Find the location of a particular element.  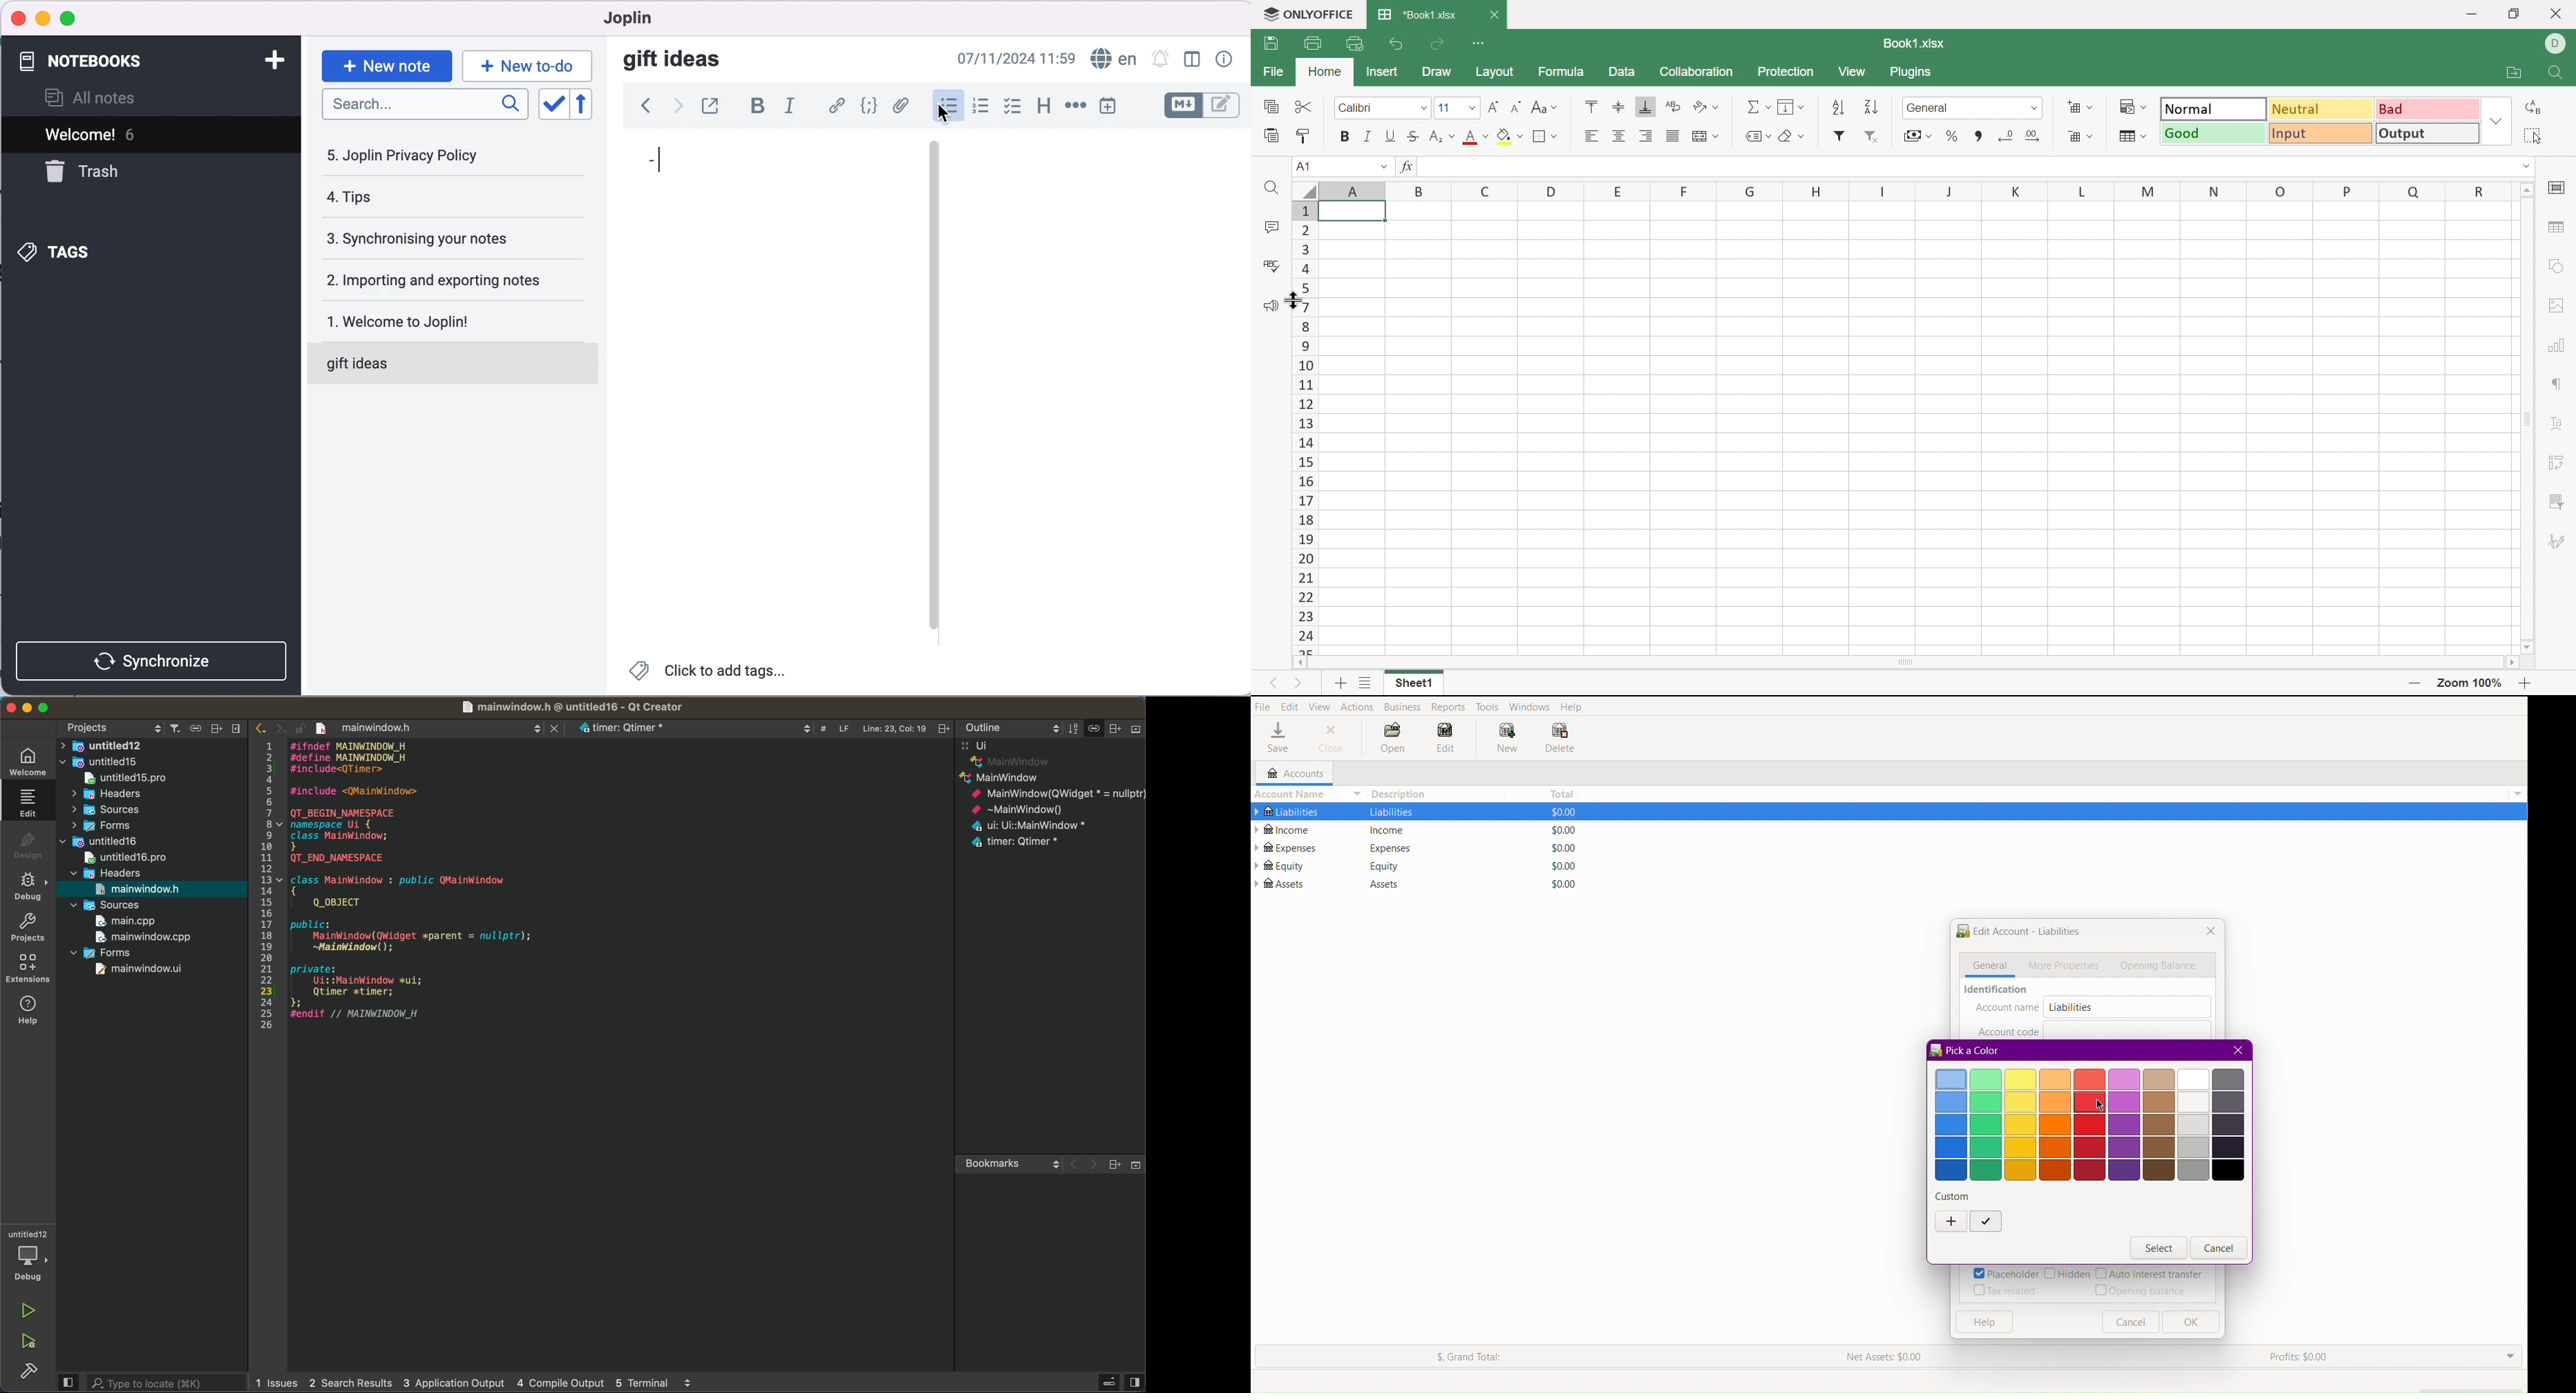

bulleted list is located at coordinates (947, 105).